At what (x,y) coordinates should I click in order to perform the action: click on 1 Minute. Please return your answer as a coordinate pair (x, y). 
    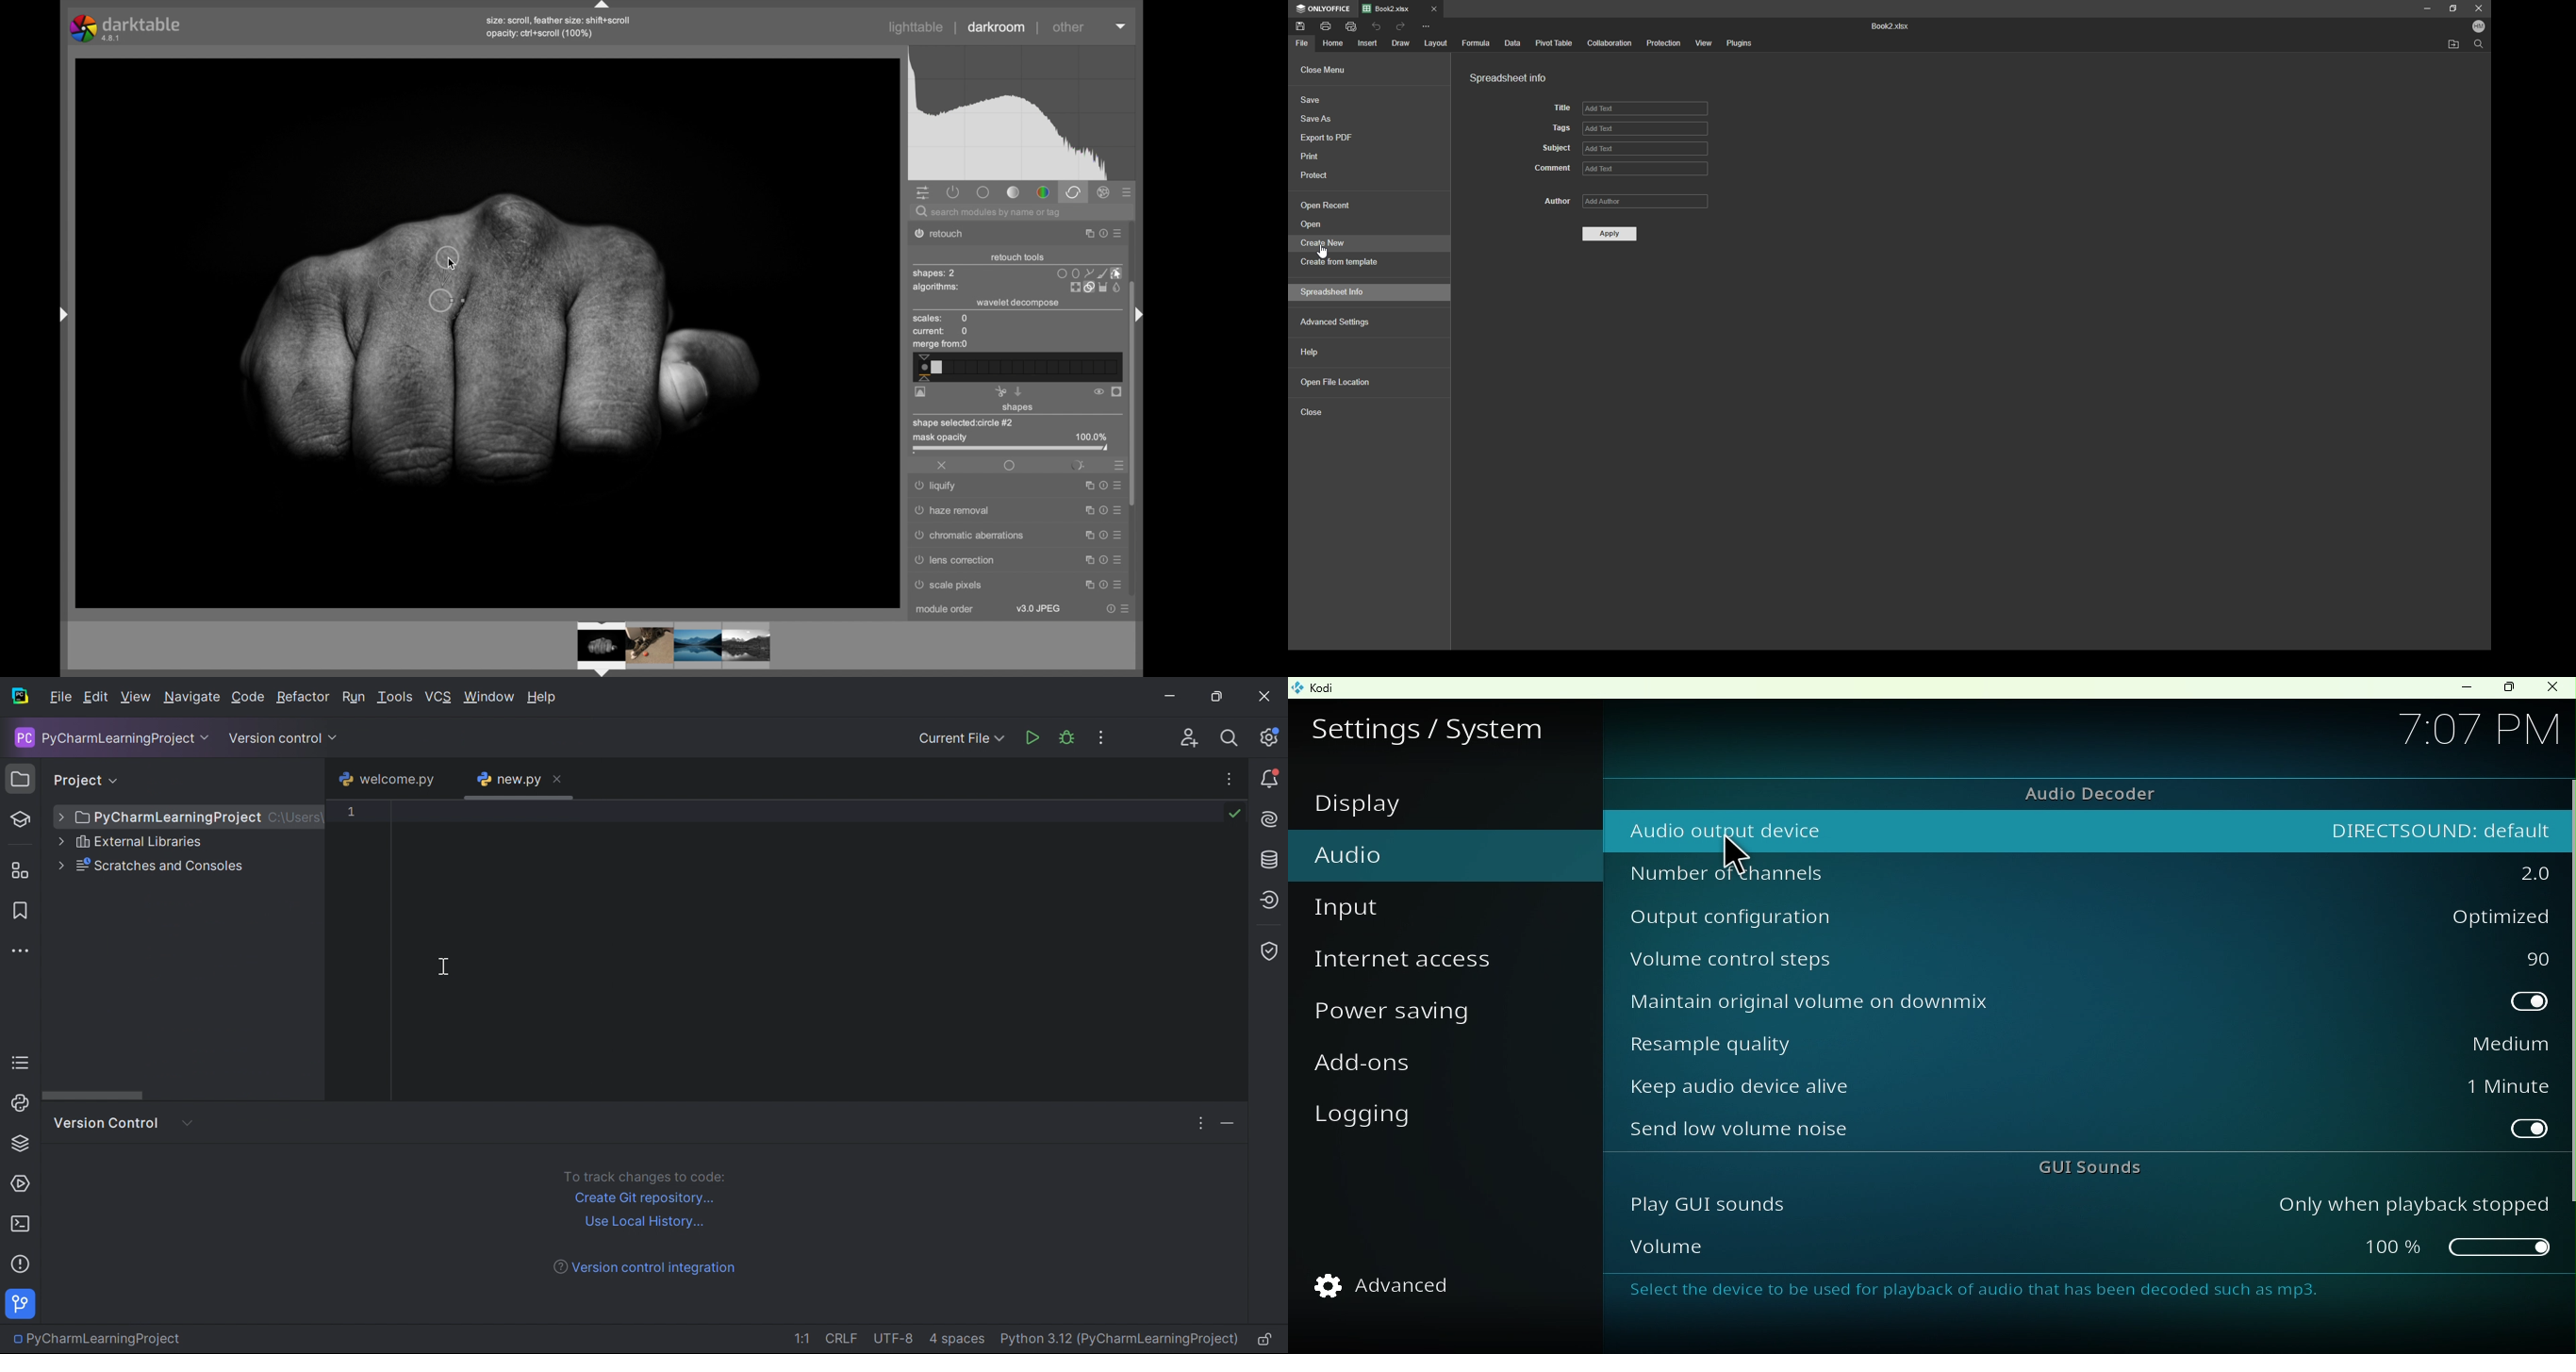
    Looking at the image, I should click on (2443, 1088).